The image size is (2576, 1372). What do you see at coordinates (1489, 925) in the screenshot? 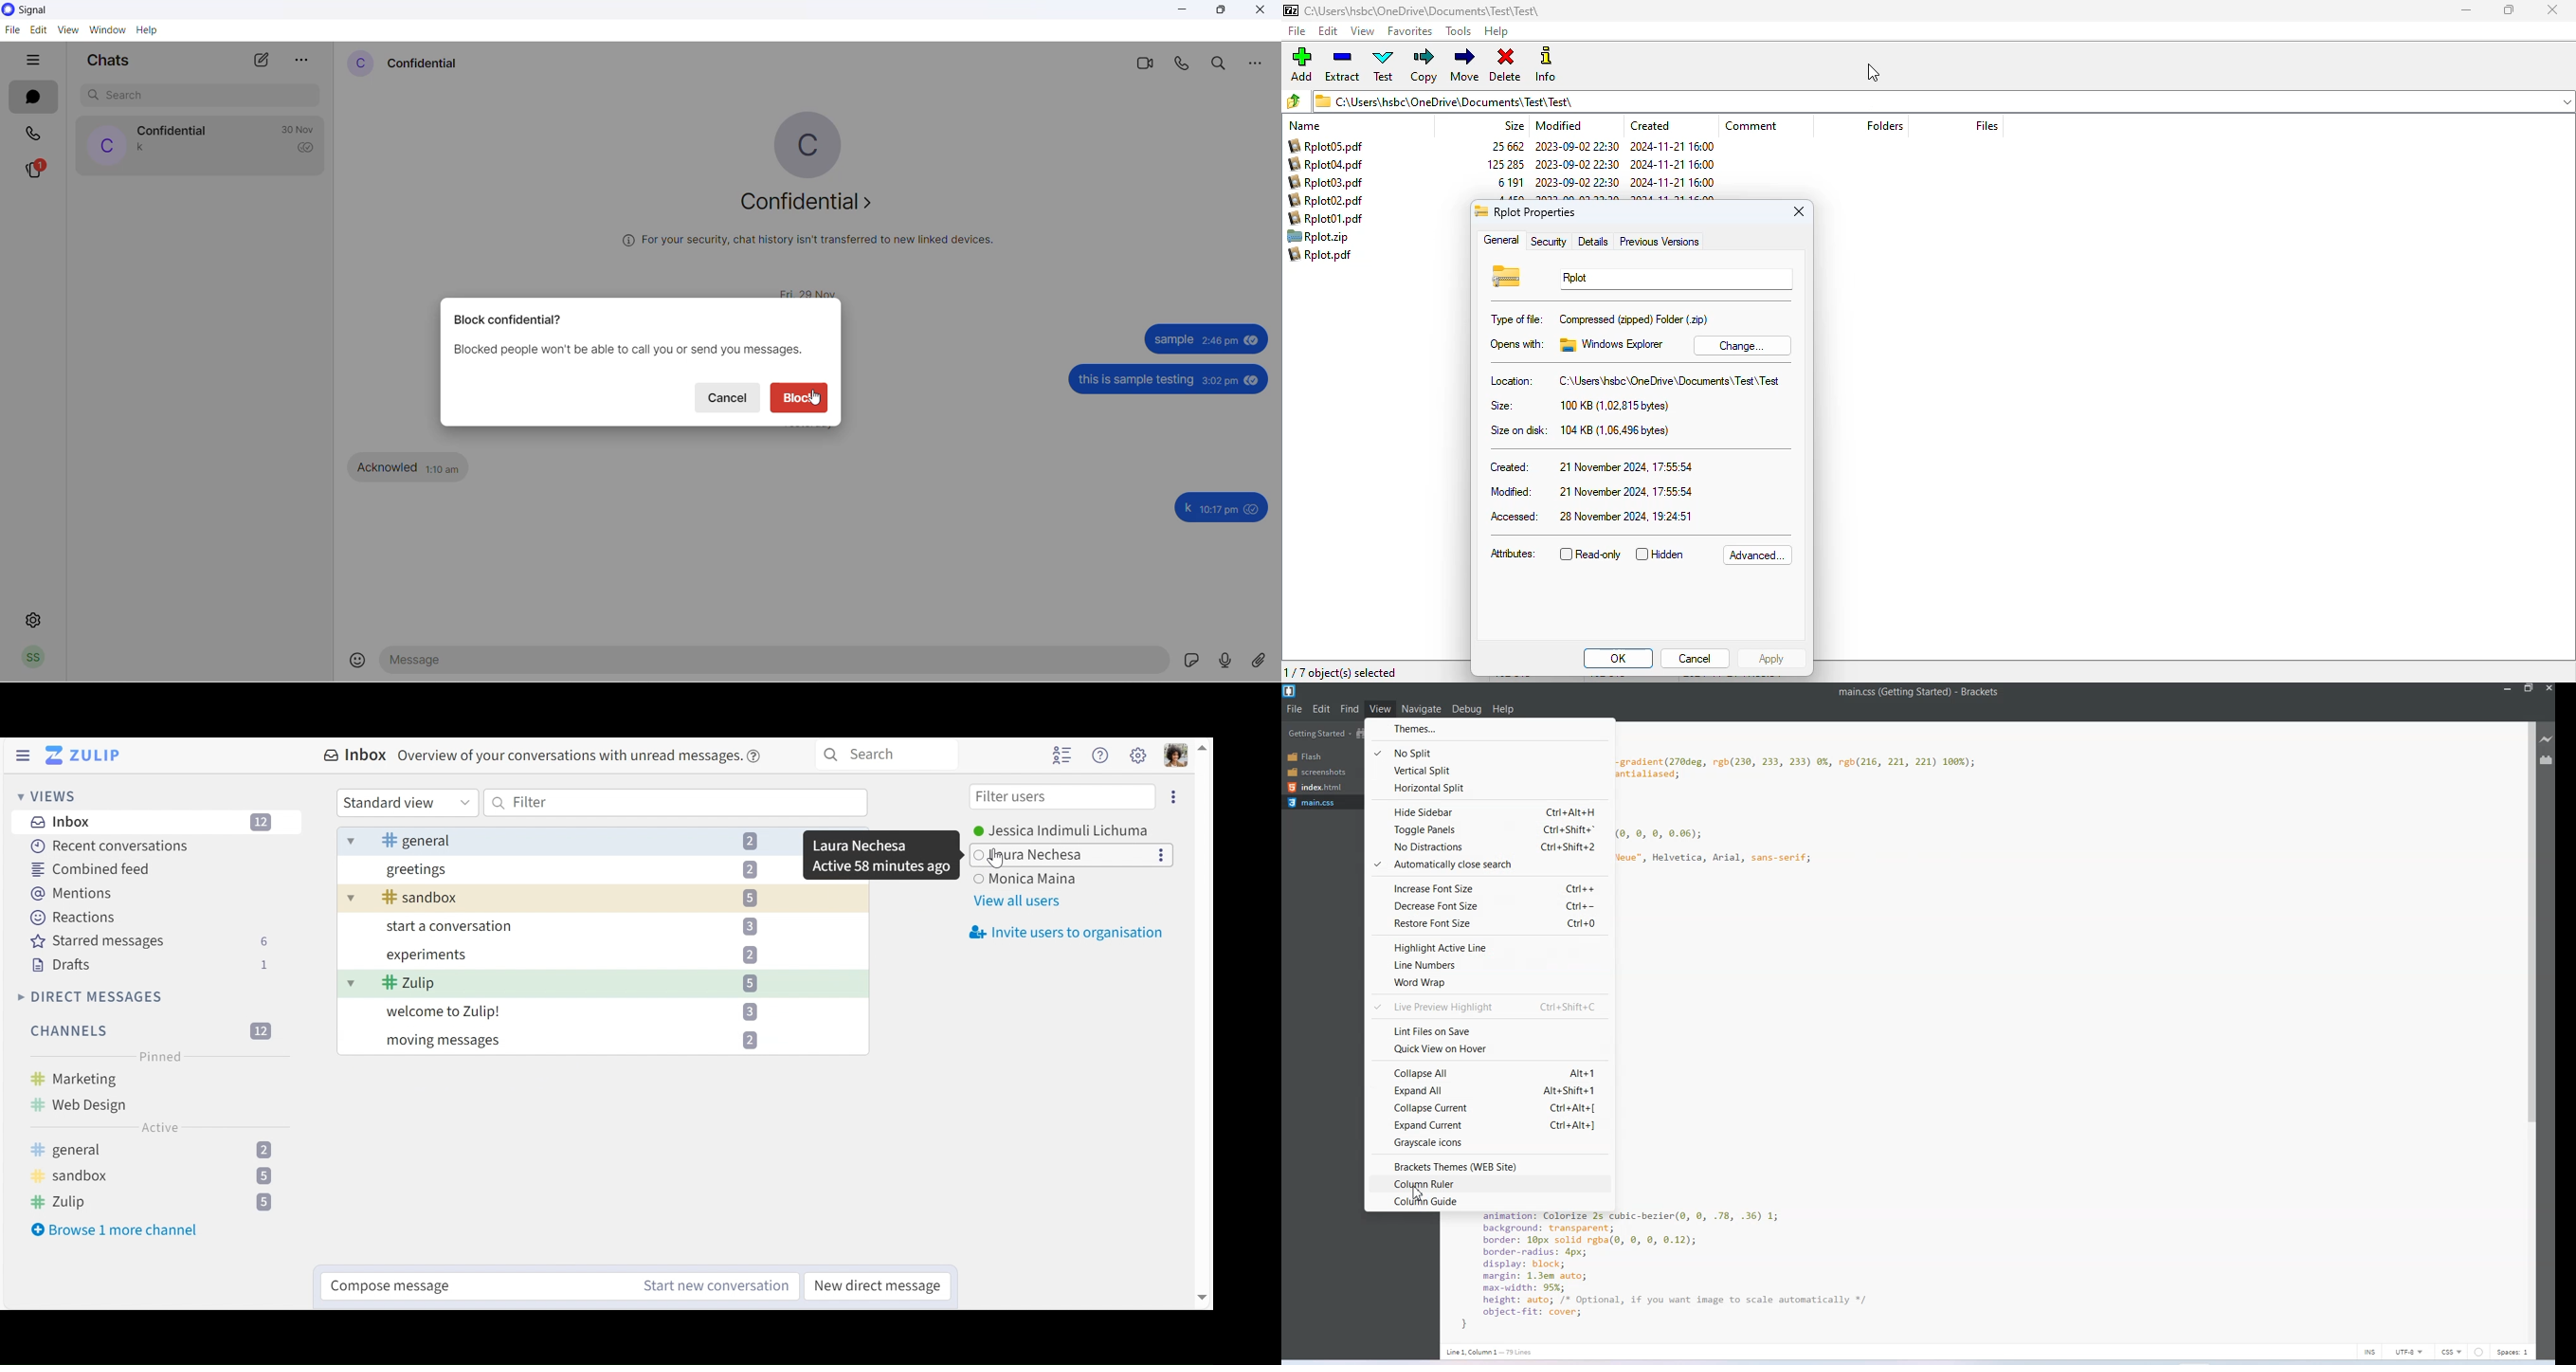
I see `Restore font size` at bounding box center [1489, 925].